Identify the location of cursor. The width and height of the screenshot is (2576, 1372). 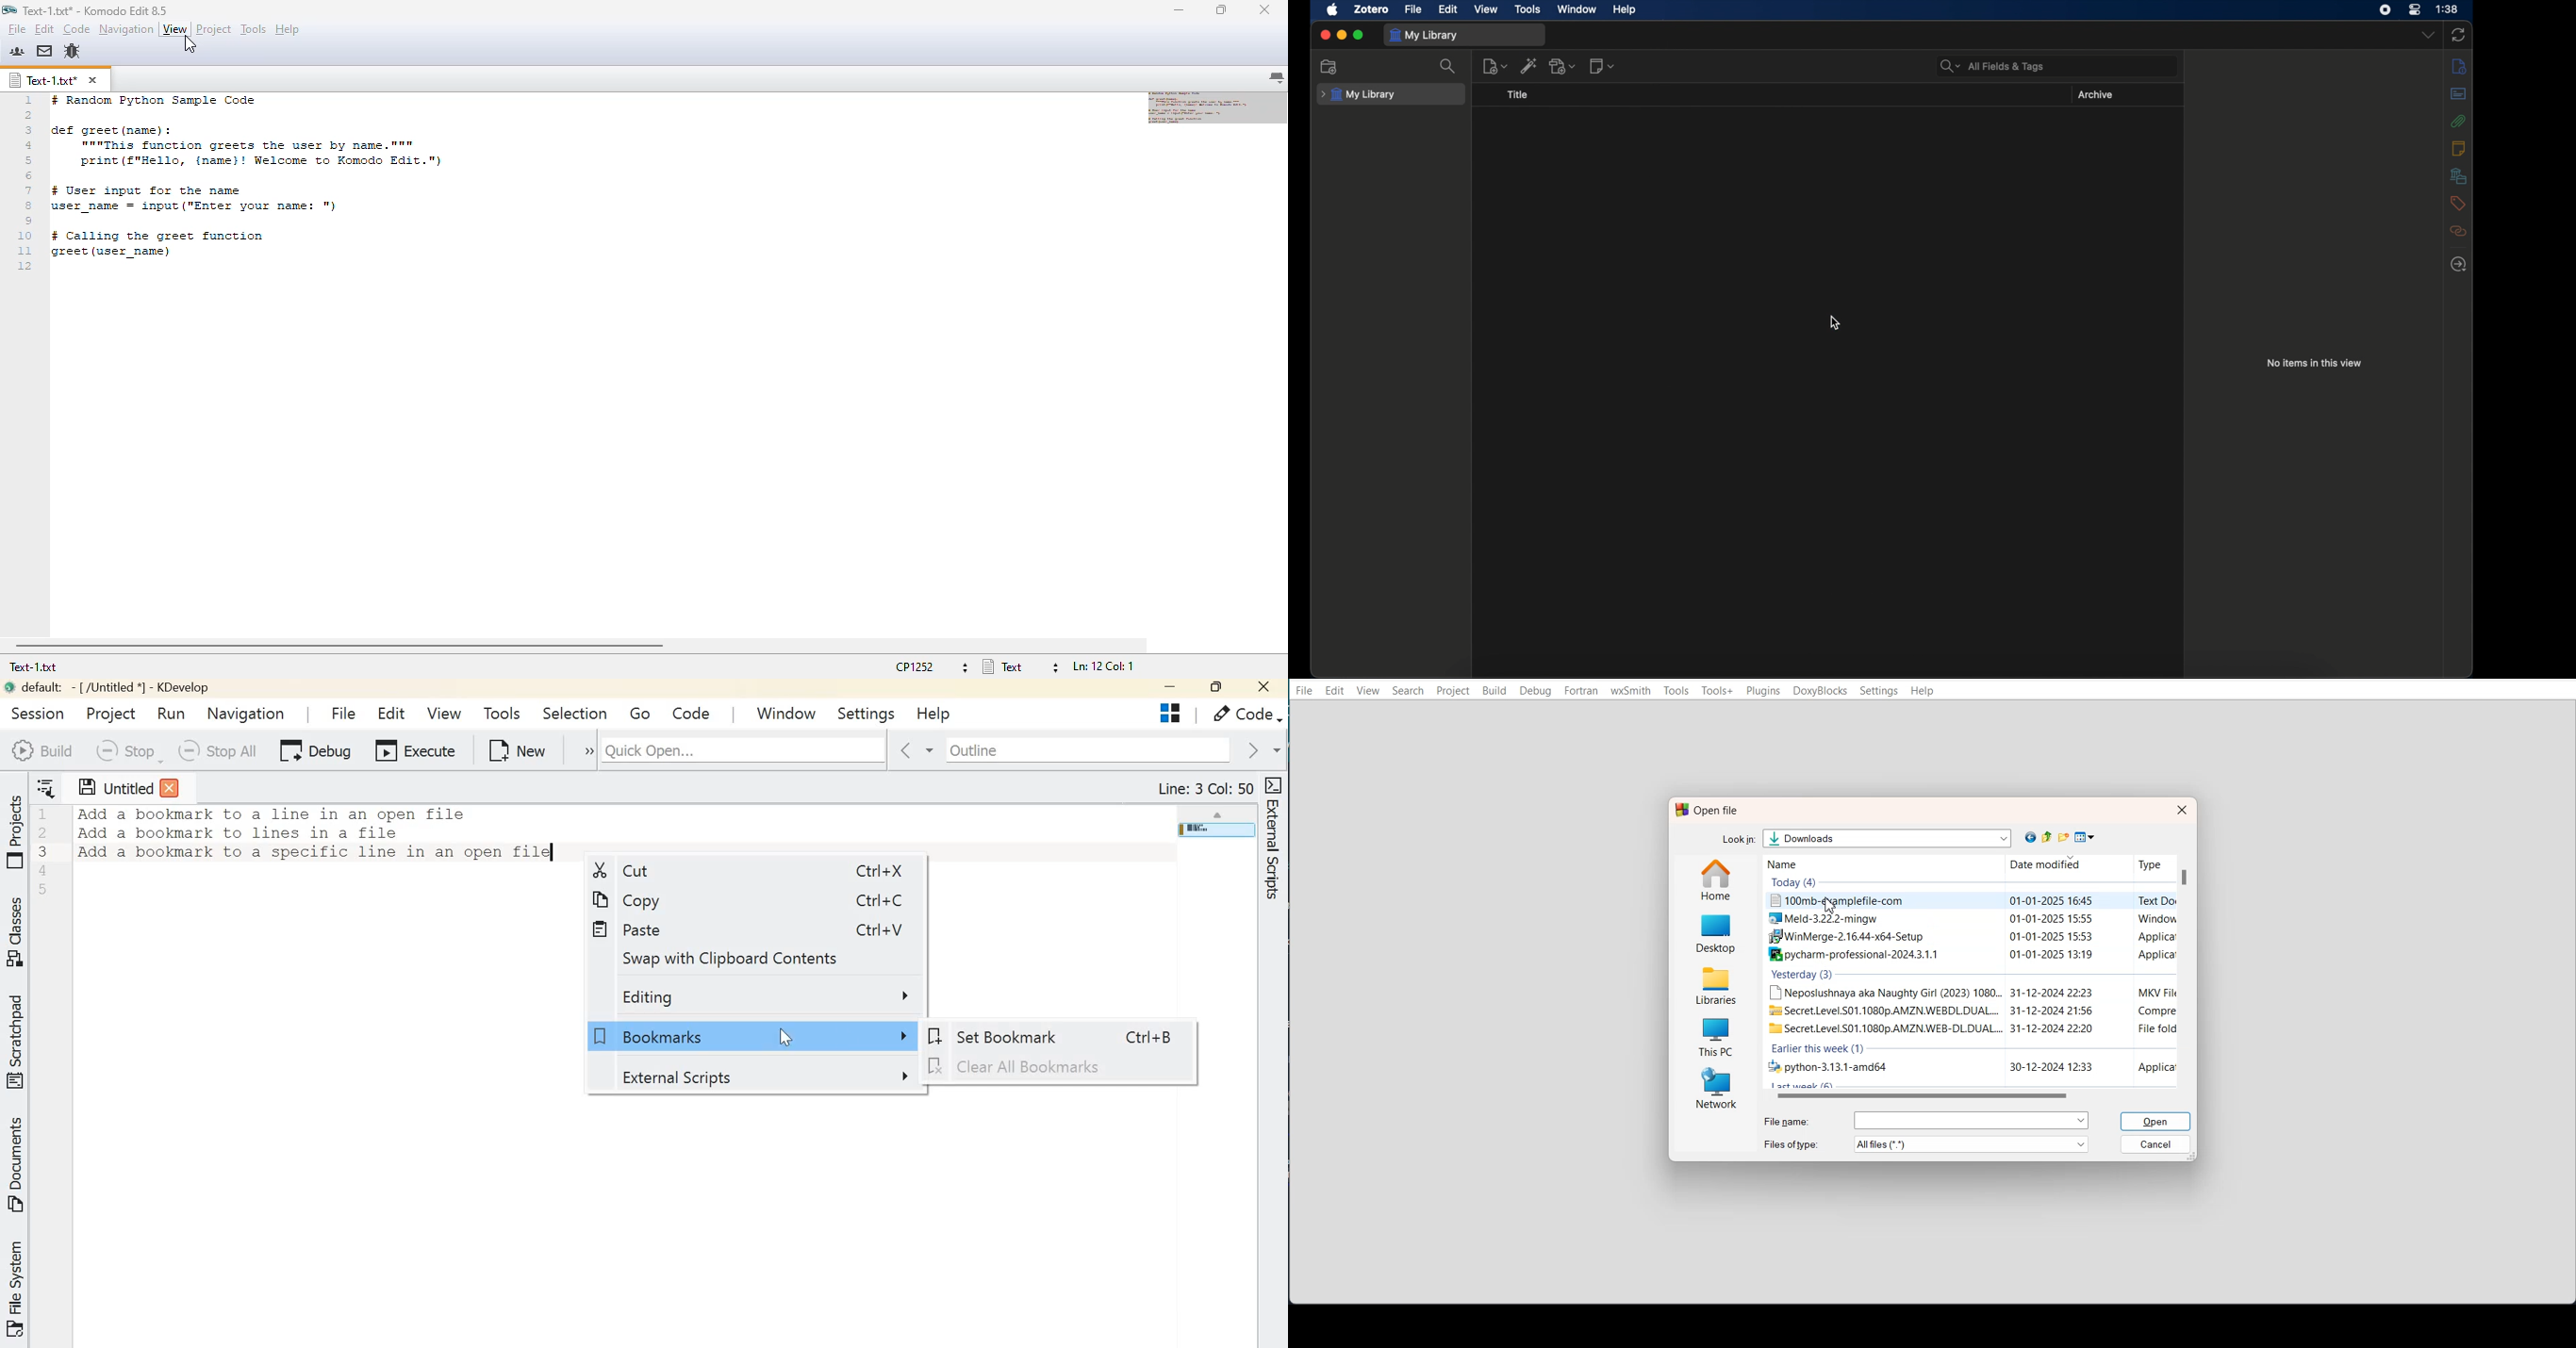
(1834, 324).